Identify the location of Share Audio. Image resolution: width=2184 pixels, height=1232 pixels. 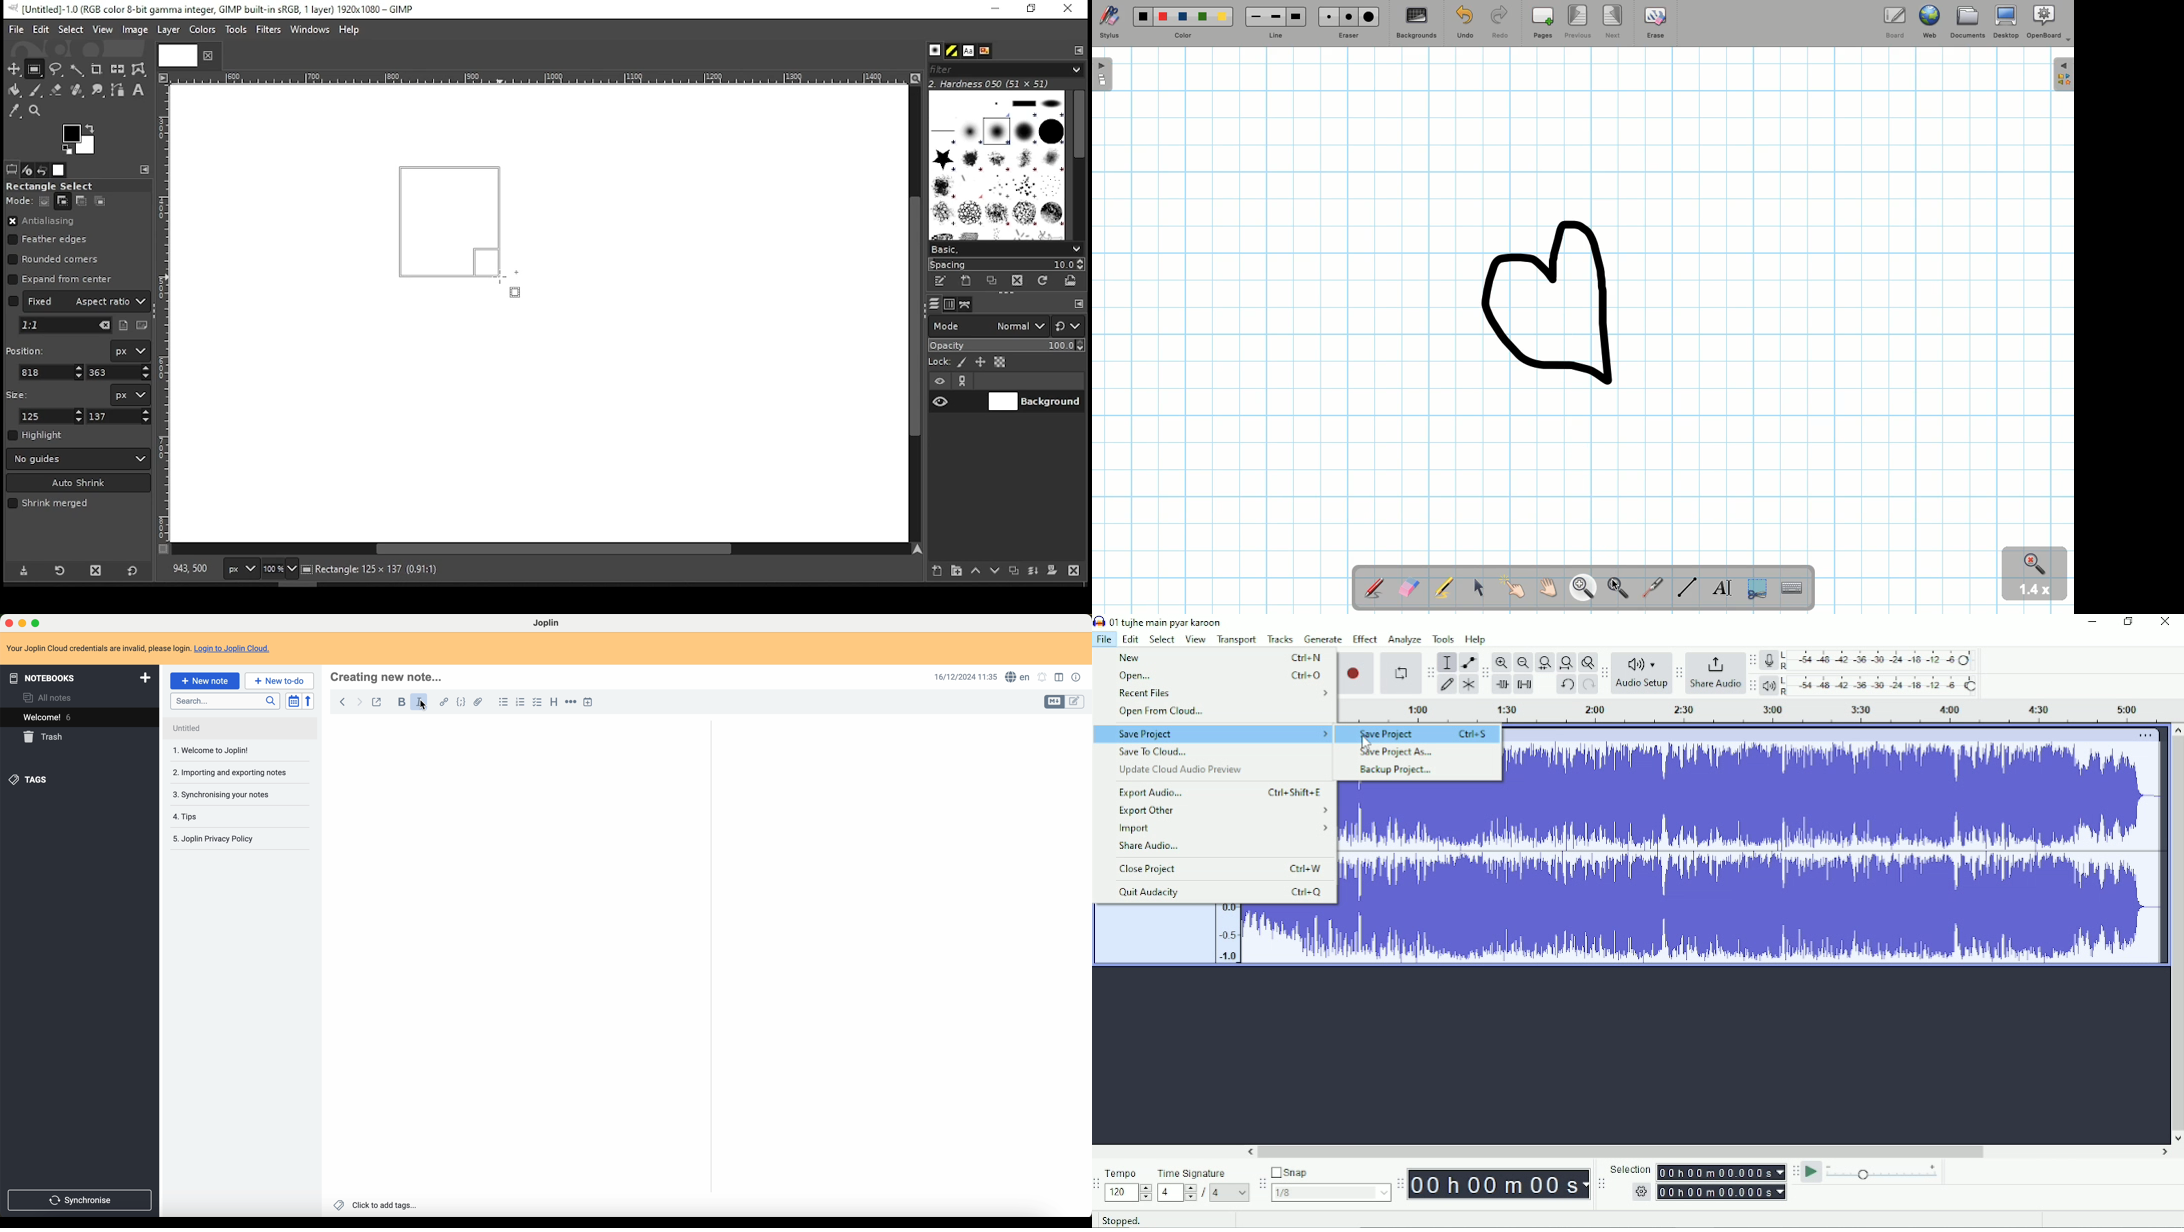
(1716, 674).